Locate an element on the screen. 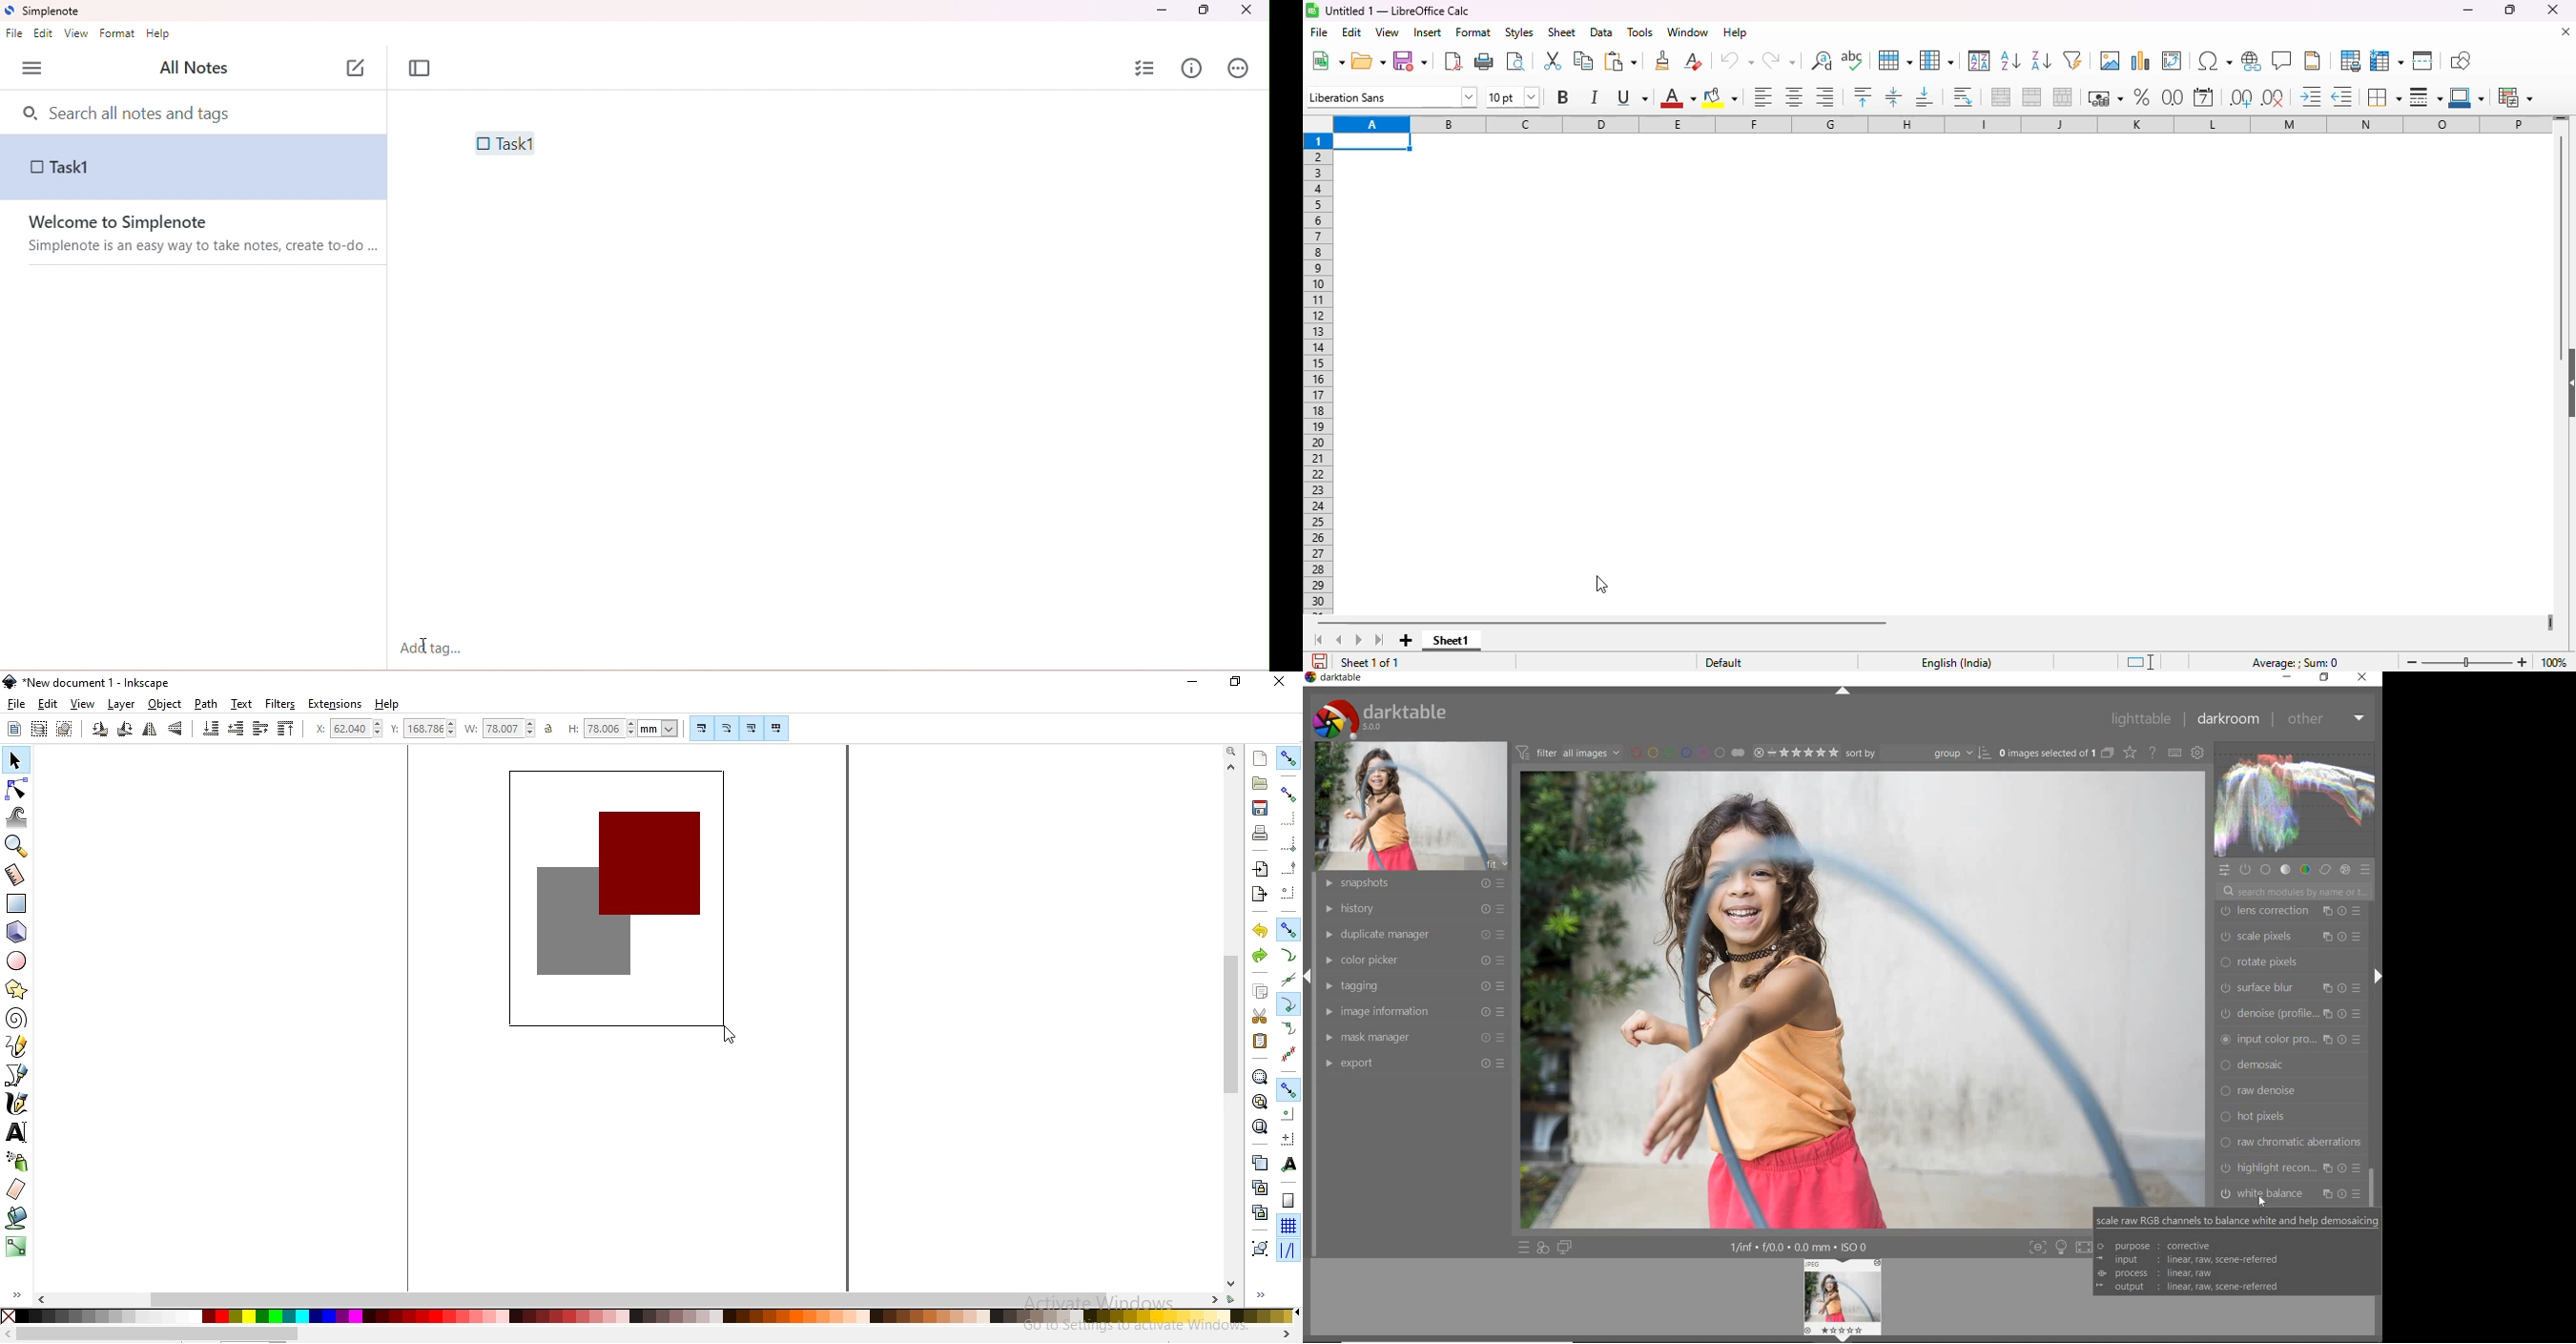  new note is located at coordinates (357, 65).